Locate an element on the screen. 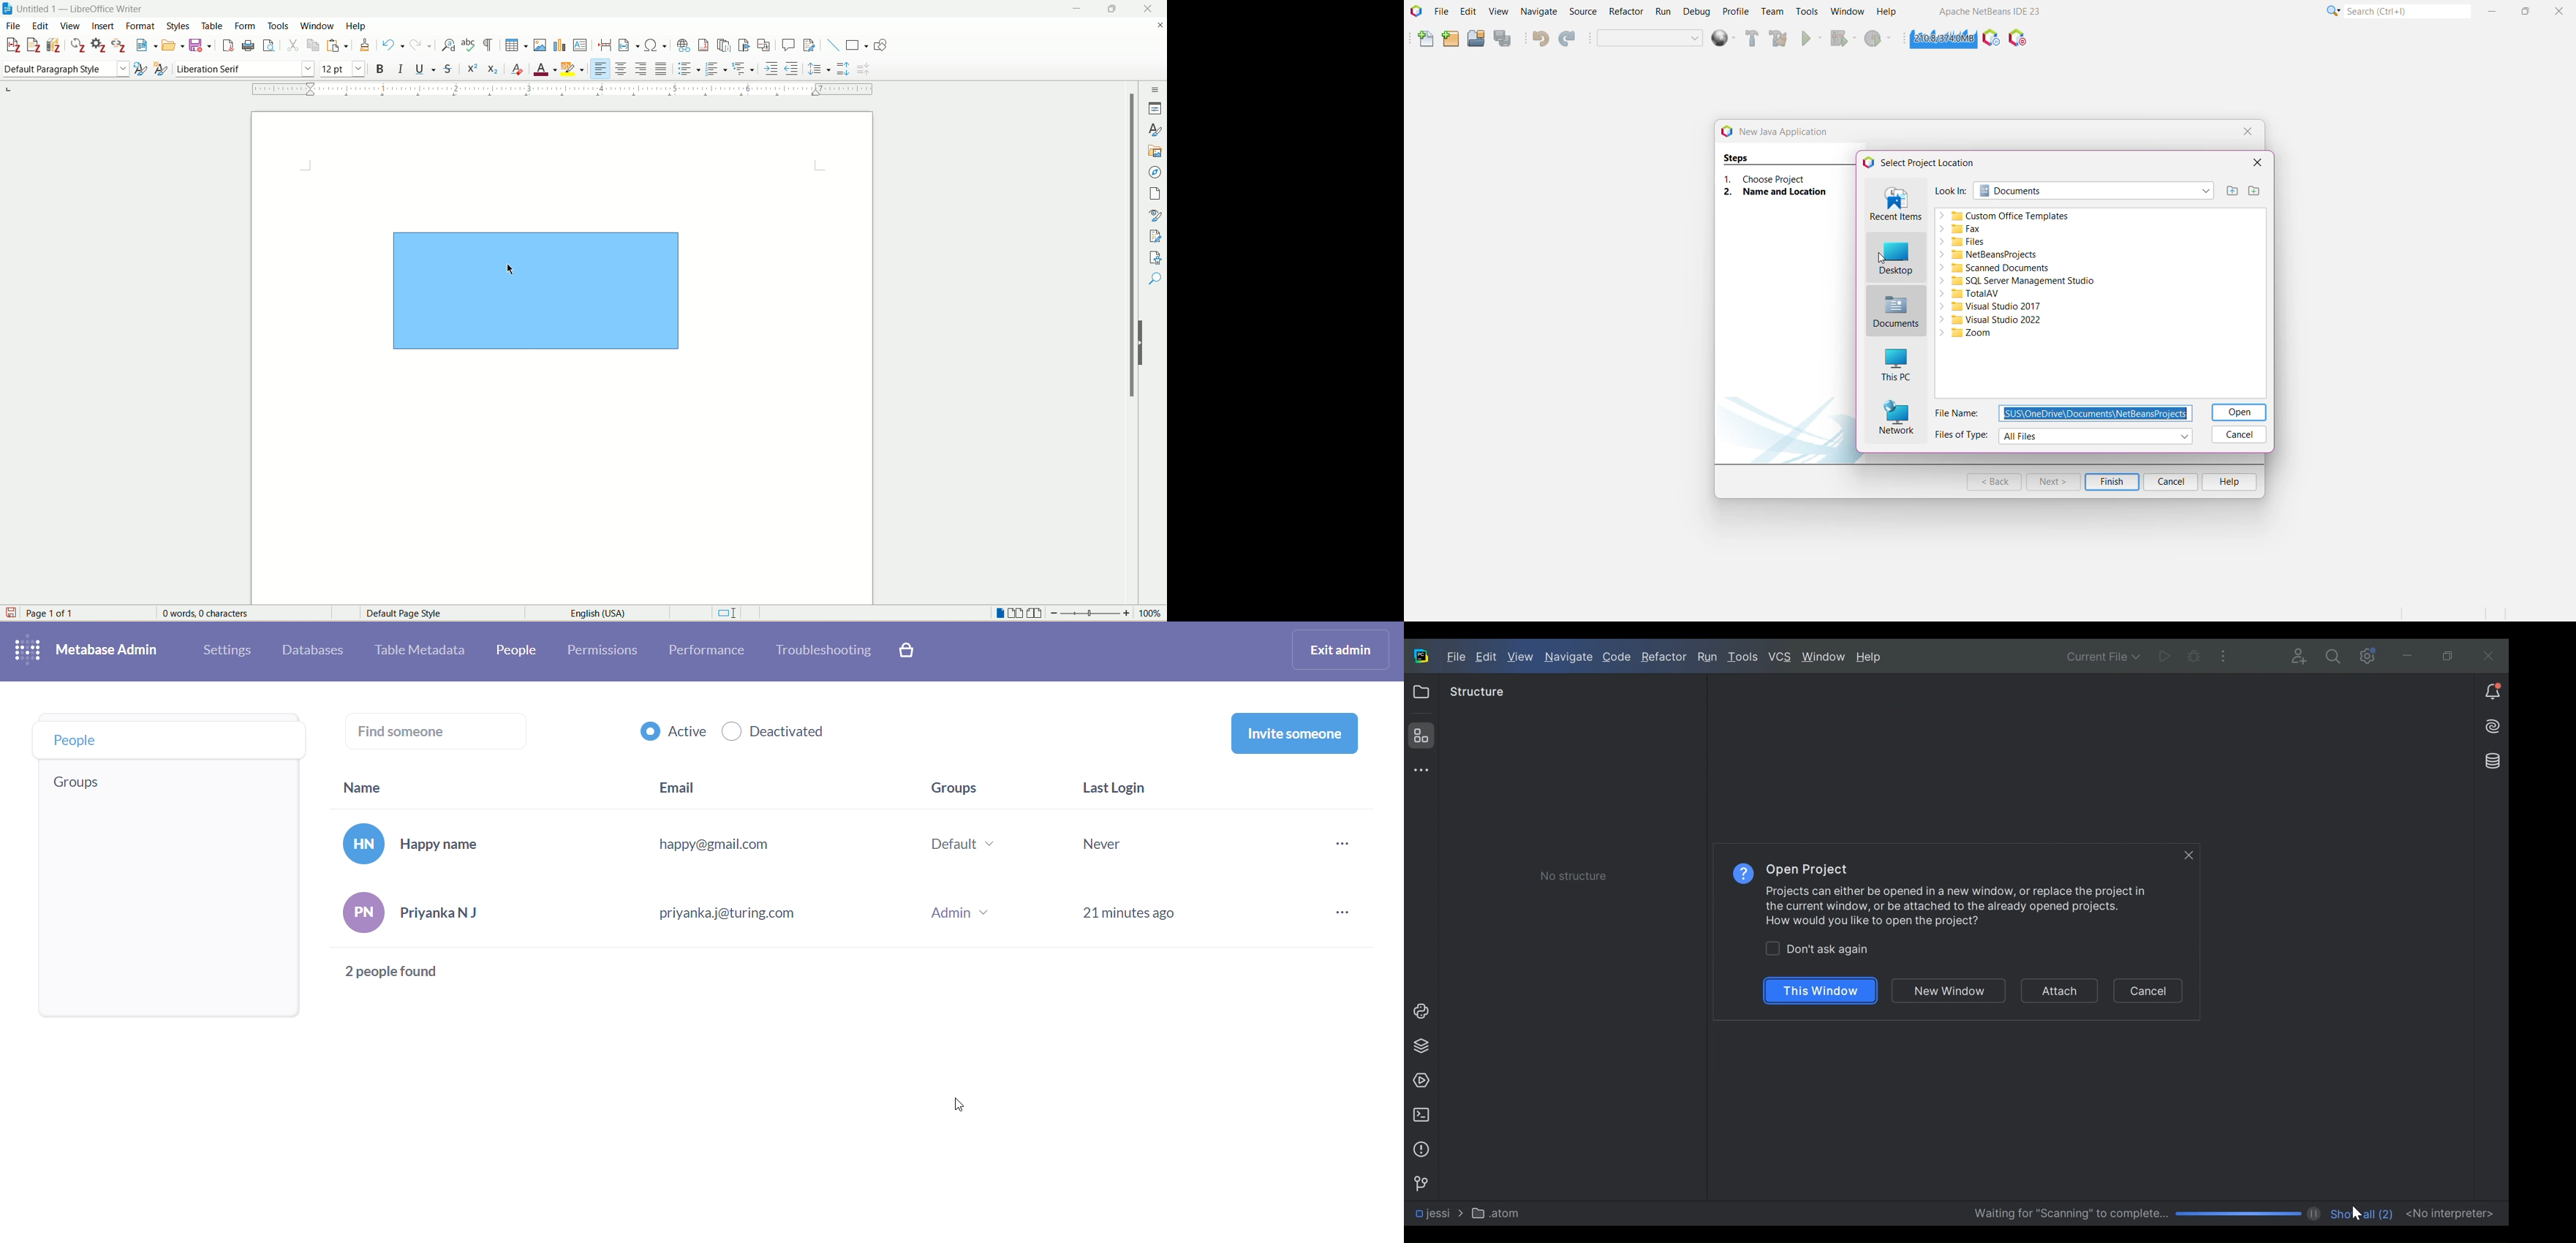 The height and width of the screenshot is (1260, 2576). properties is located at coordinates (1155, 109).